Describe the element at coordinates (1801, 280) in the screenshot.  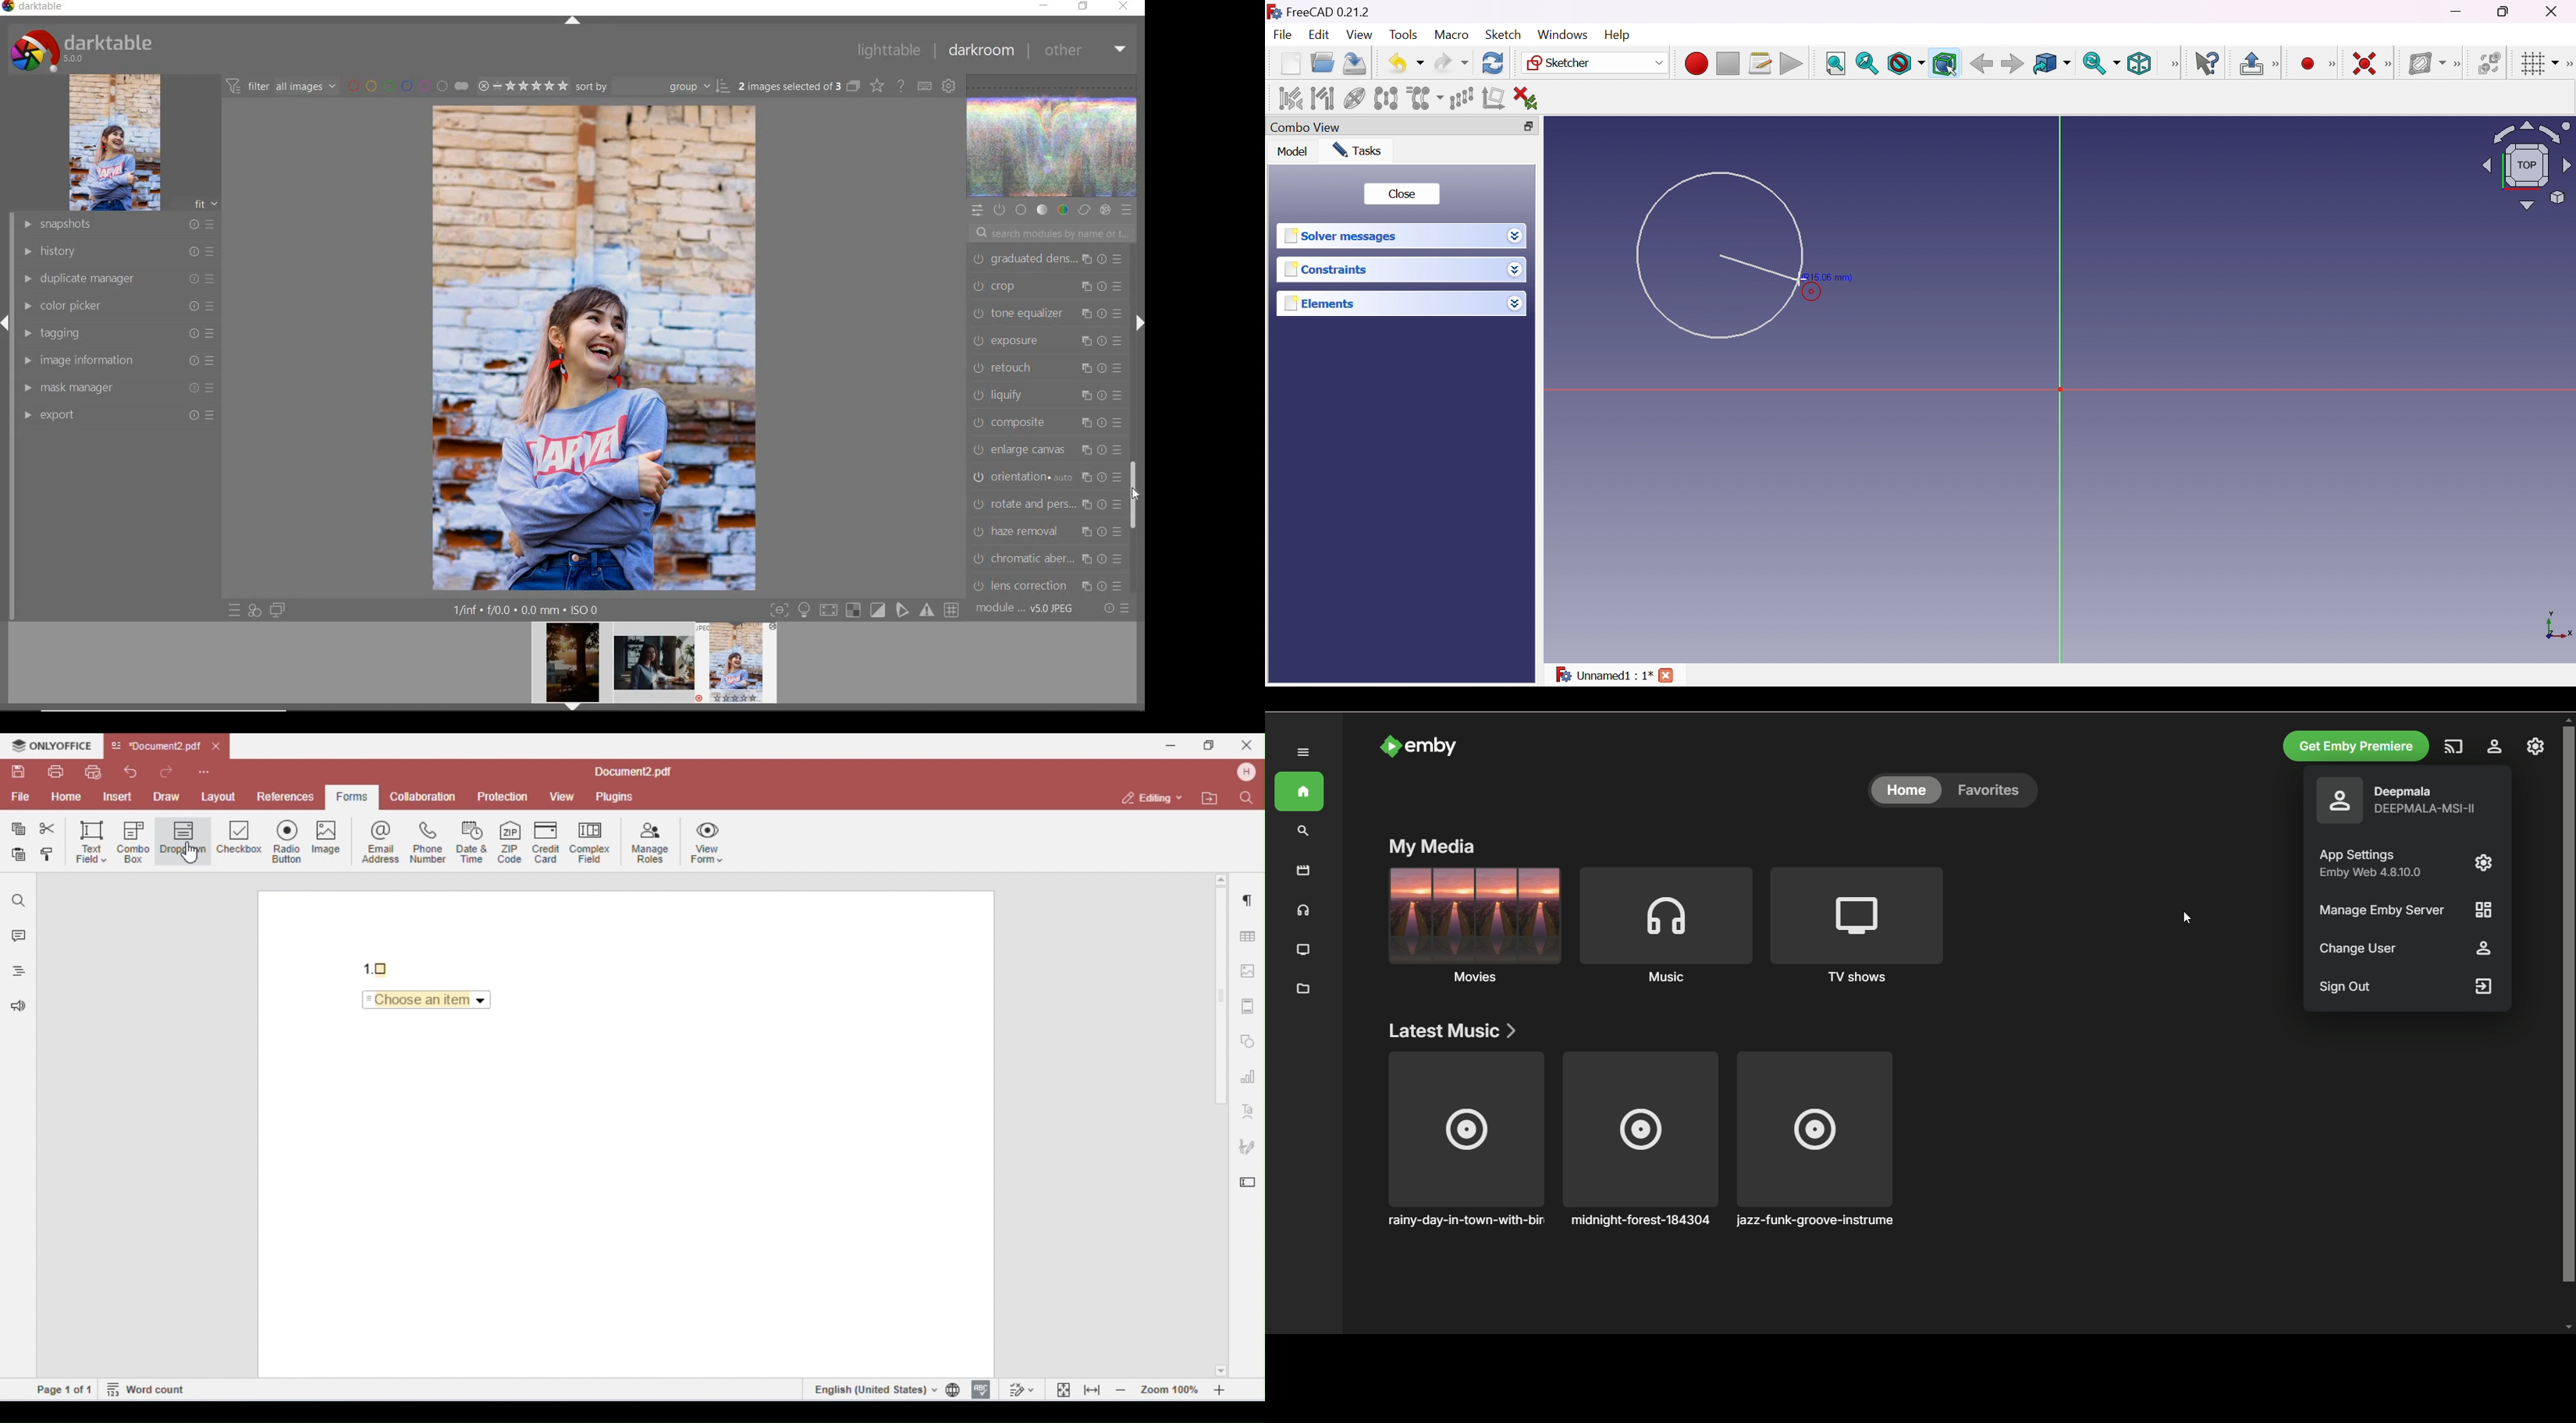
I see `Cursor` at that location.